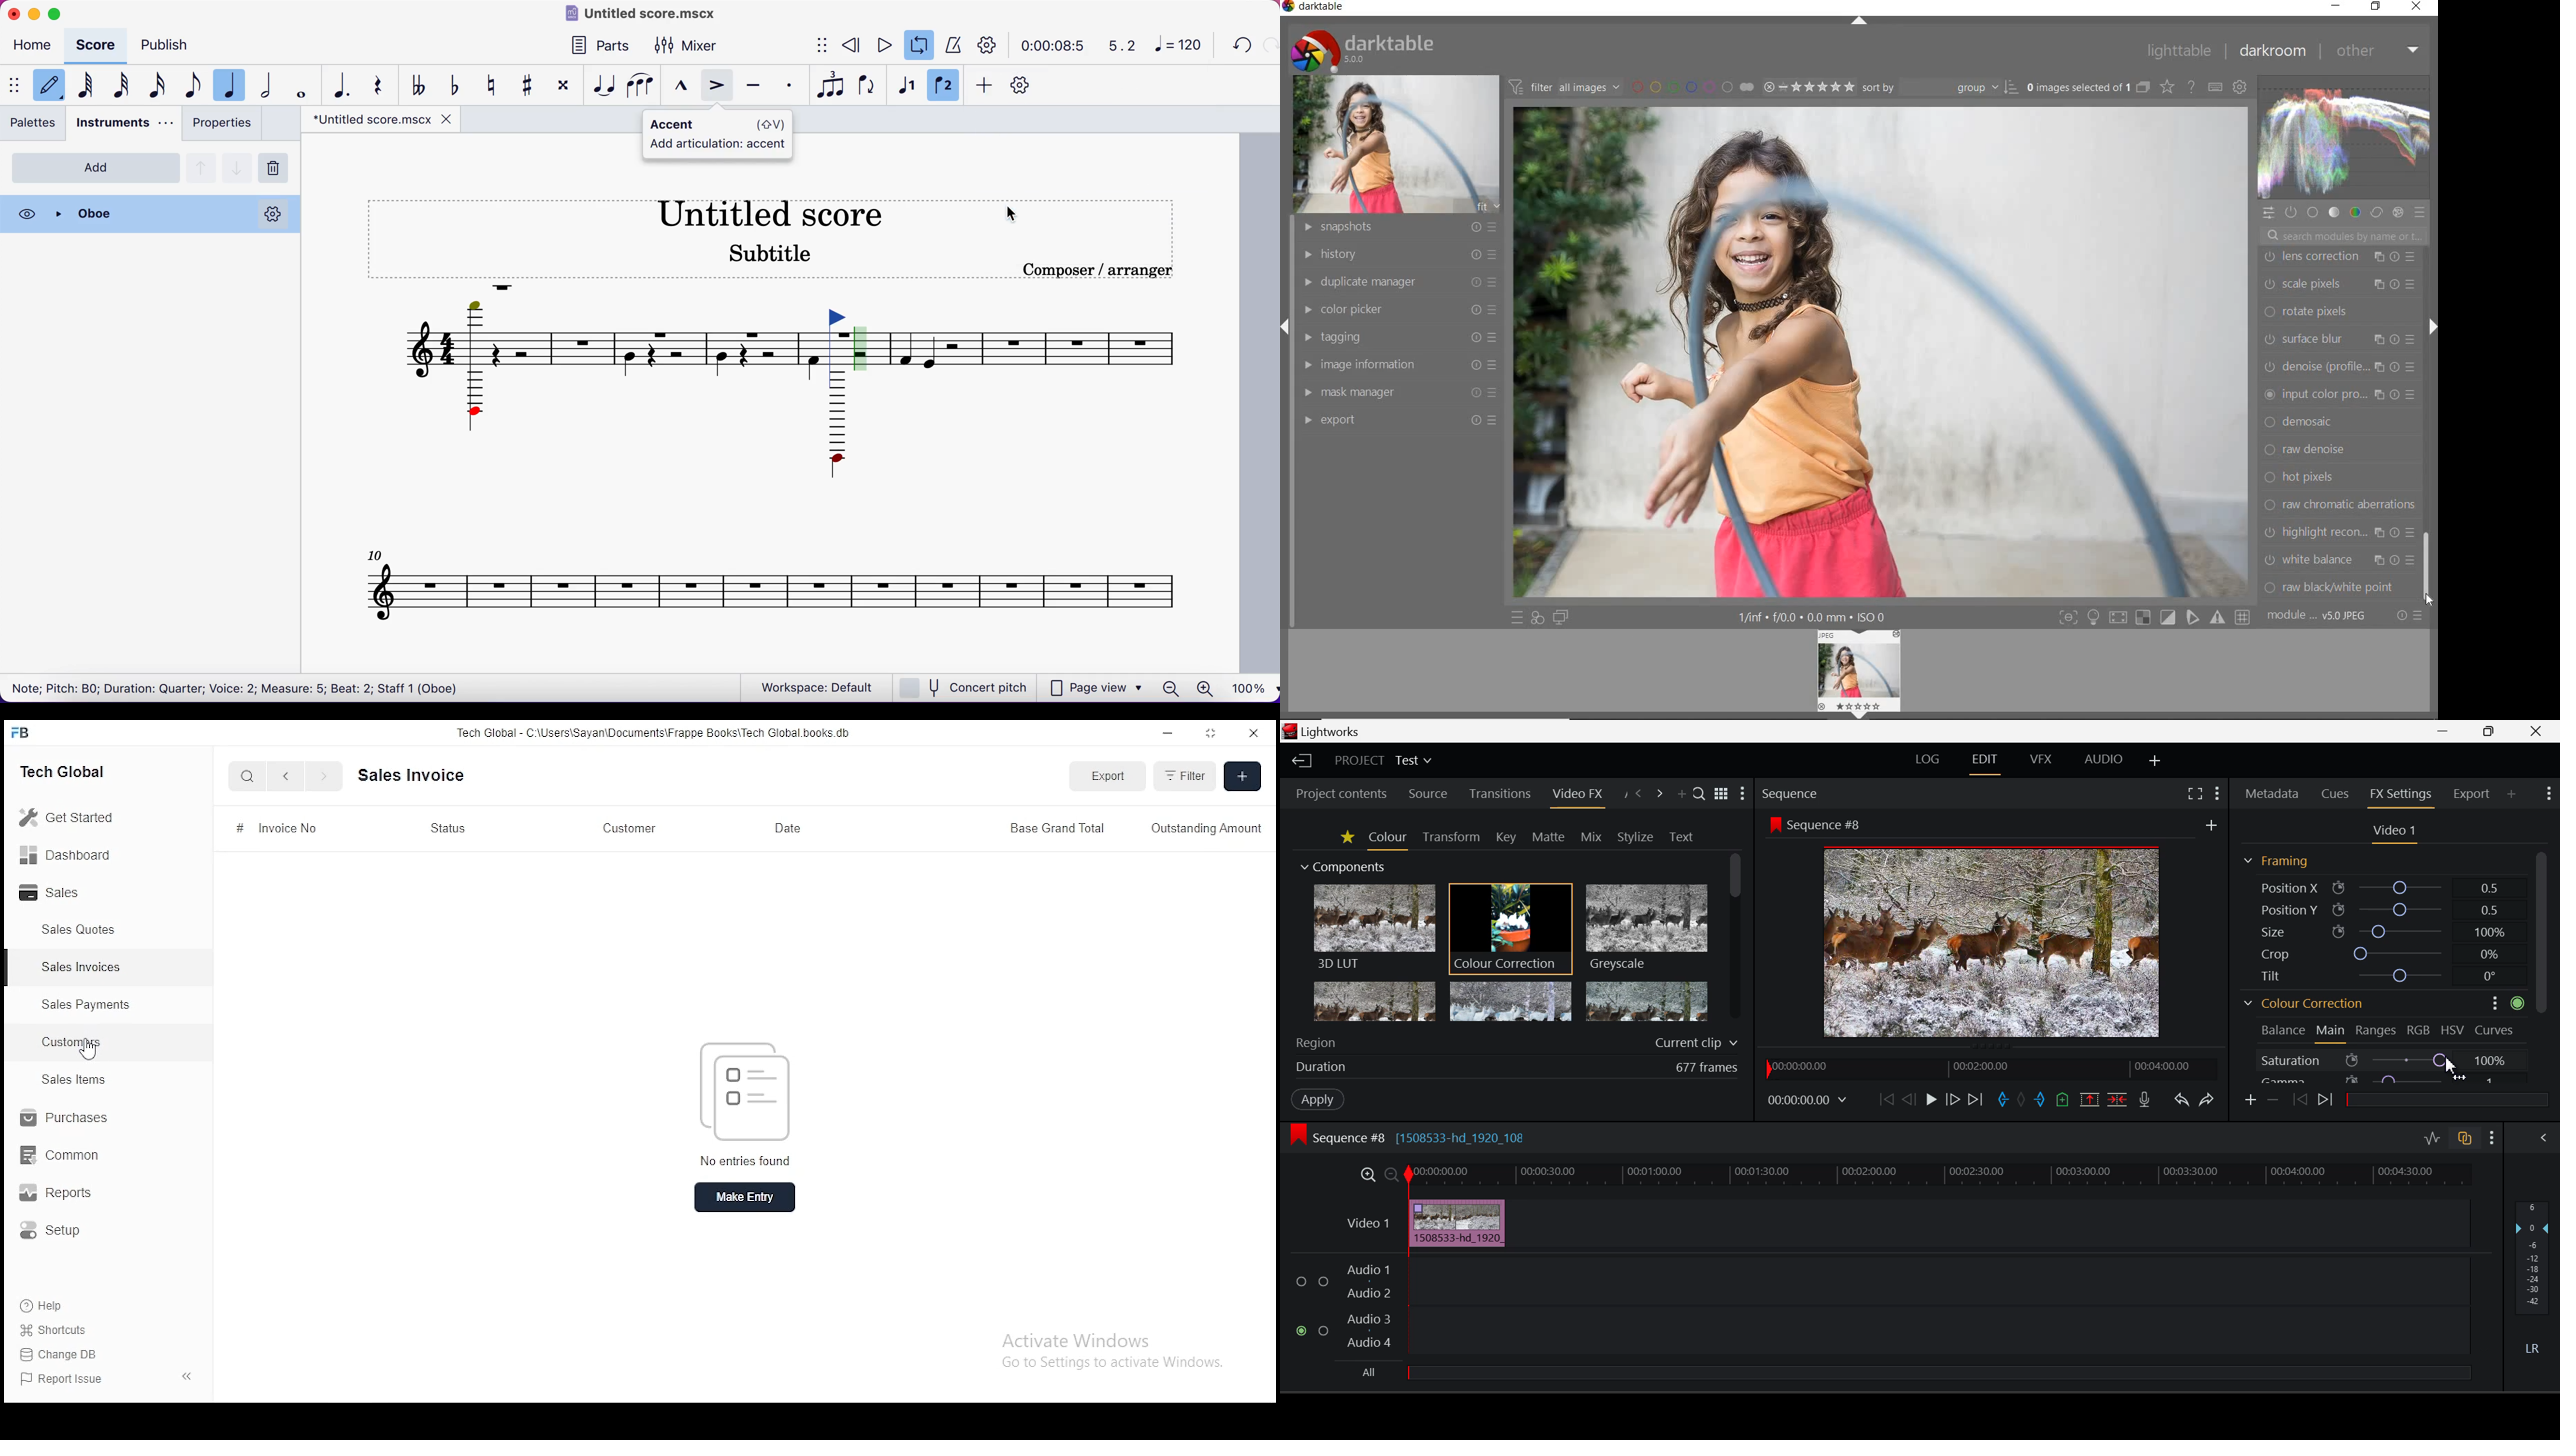 This screenshot has height=1456, width=2576. Describe the element at coordinates (46, 1306) in the screenshot. I see `Help` at that location.